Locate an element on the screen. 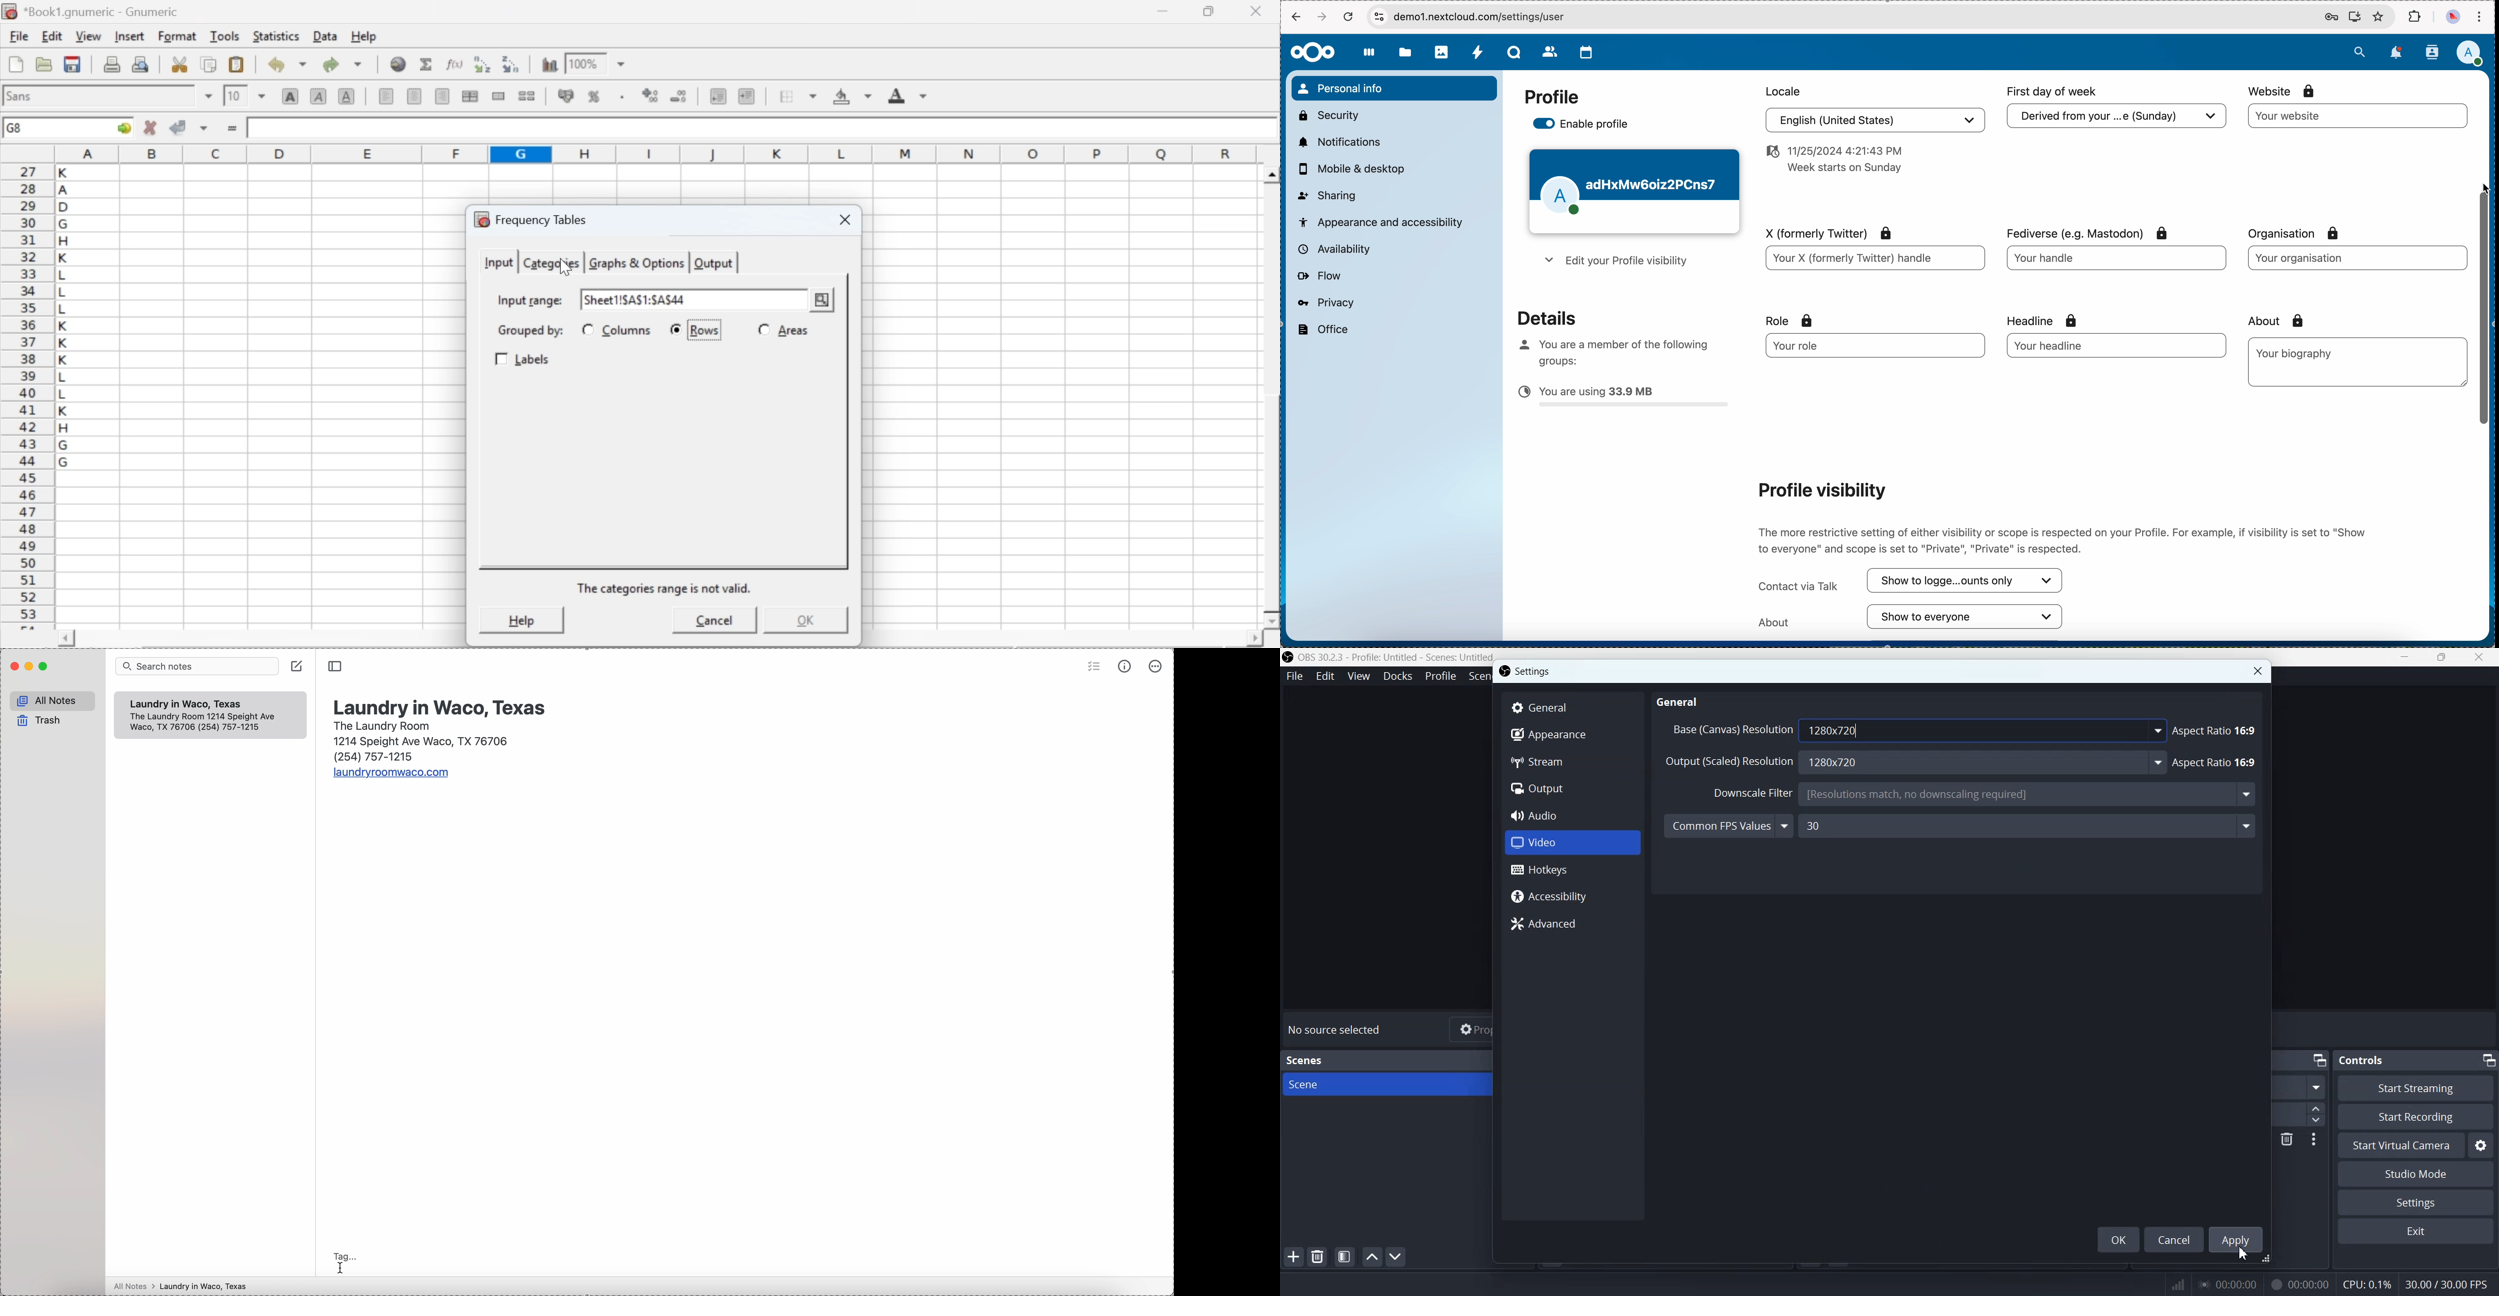  fediverse is located at coordinates (2084, 230).